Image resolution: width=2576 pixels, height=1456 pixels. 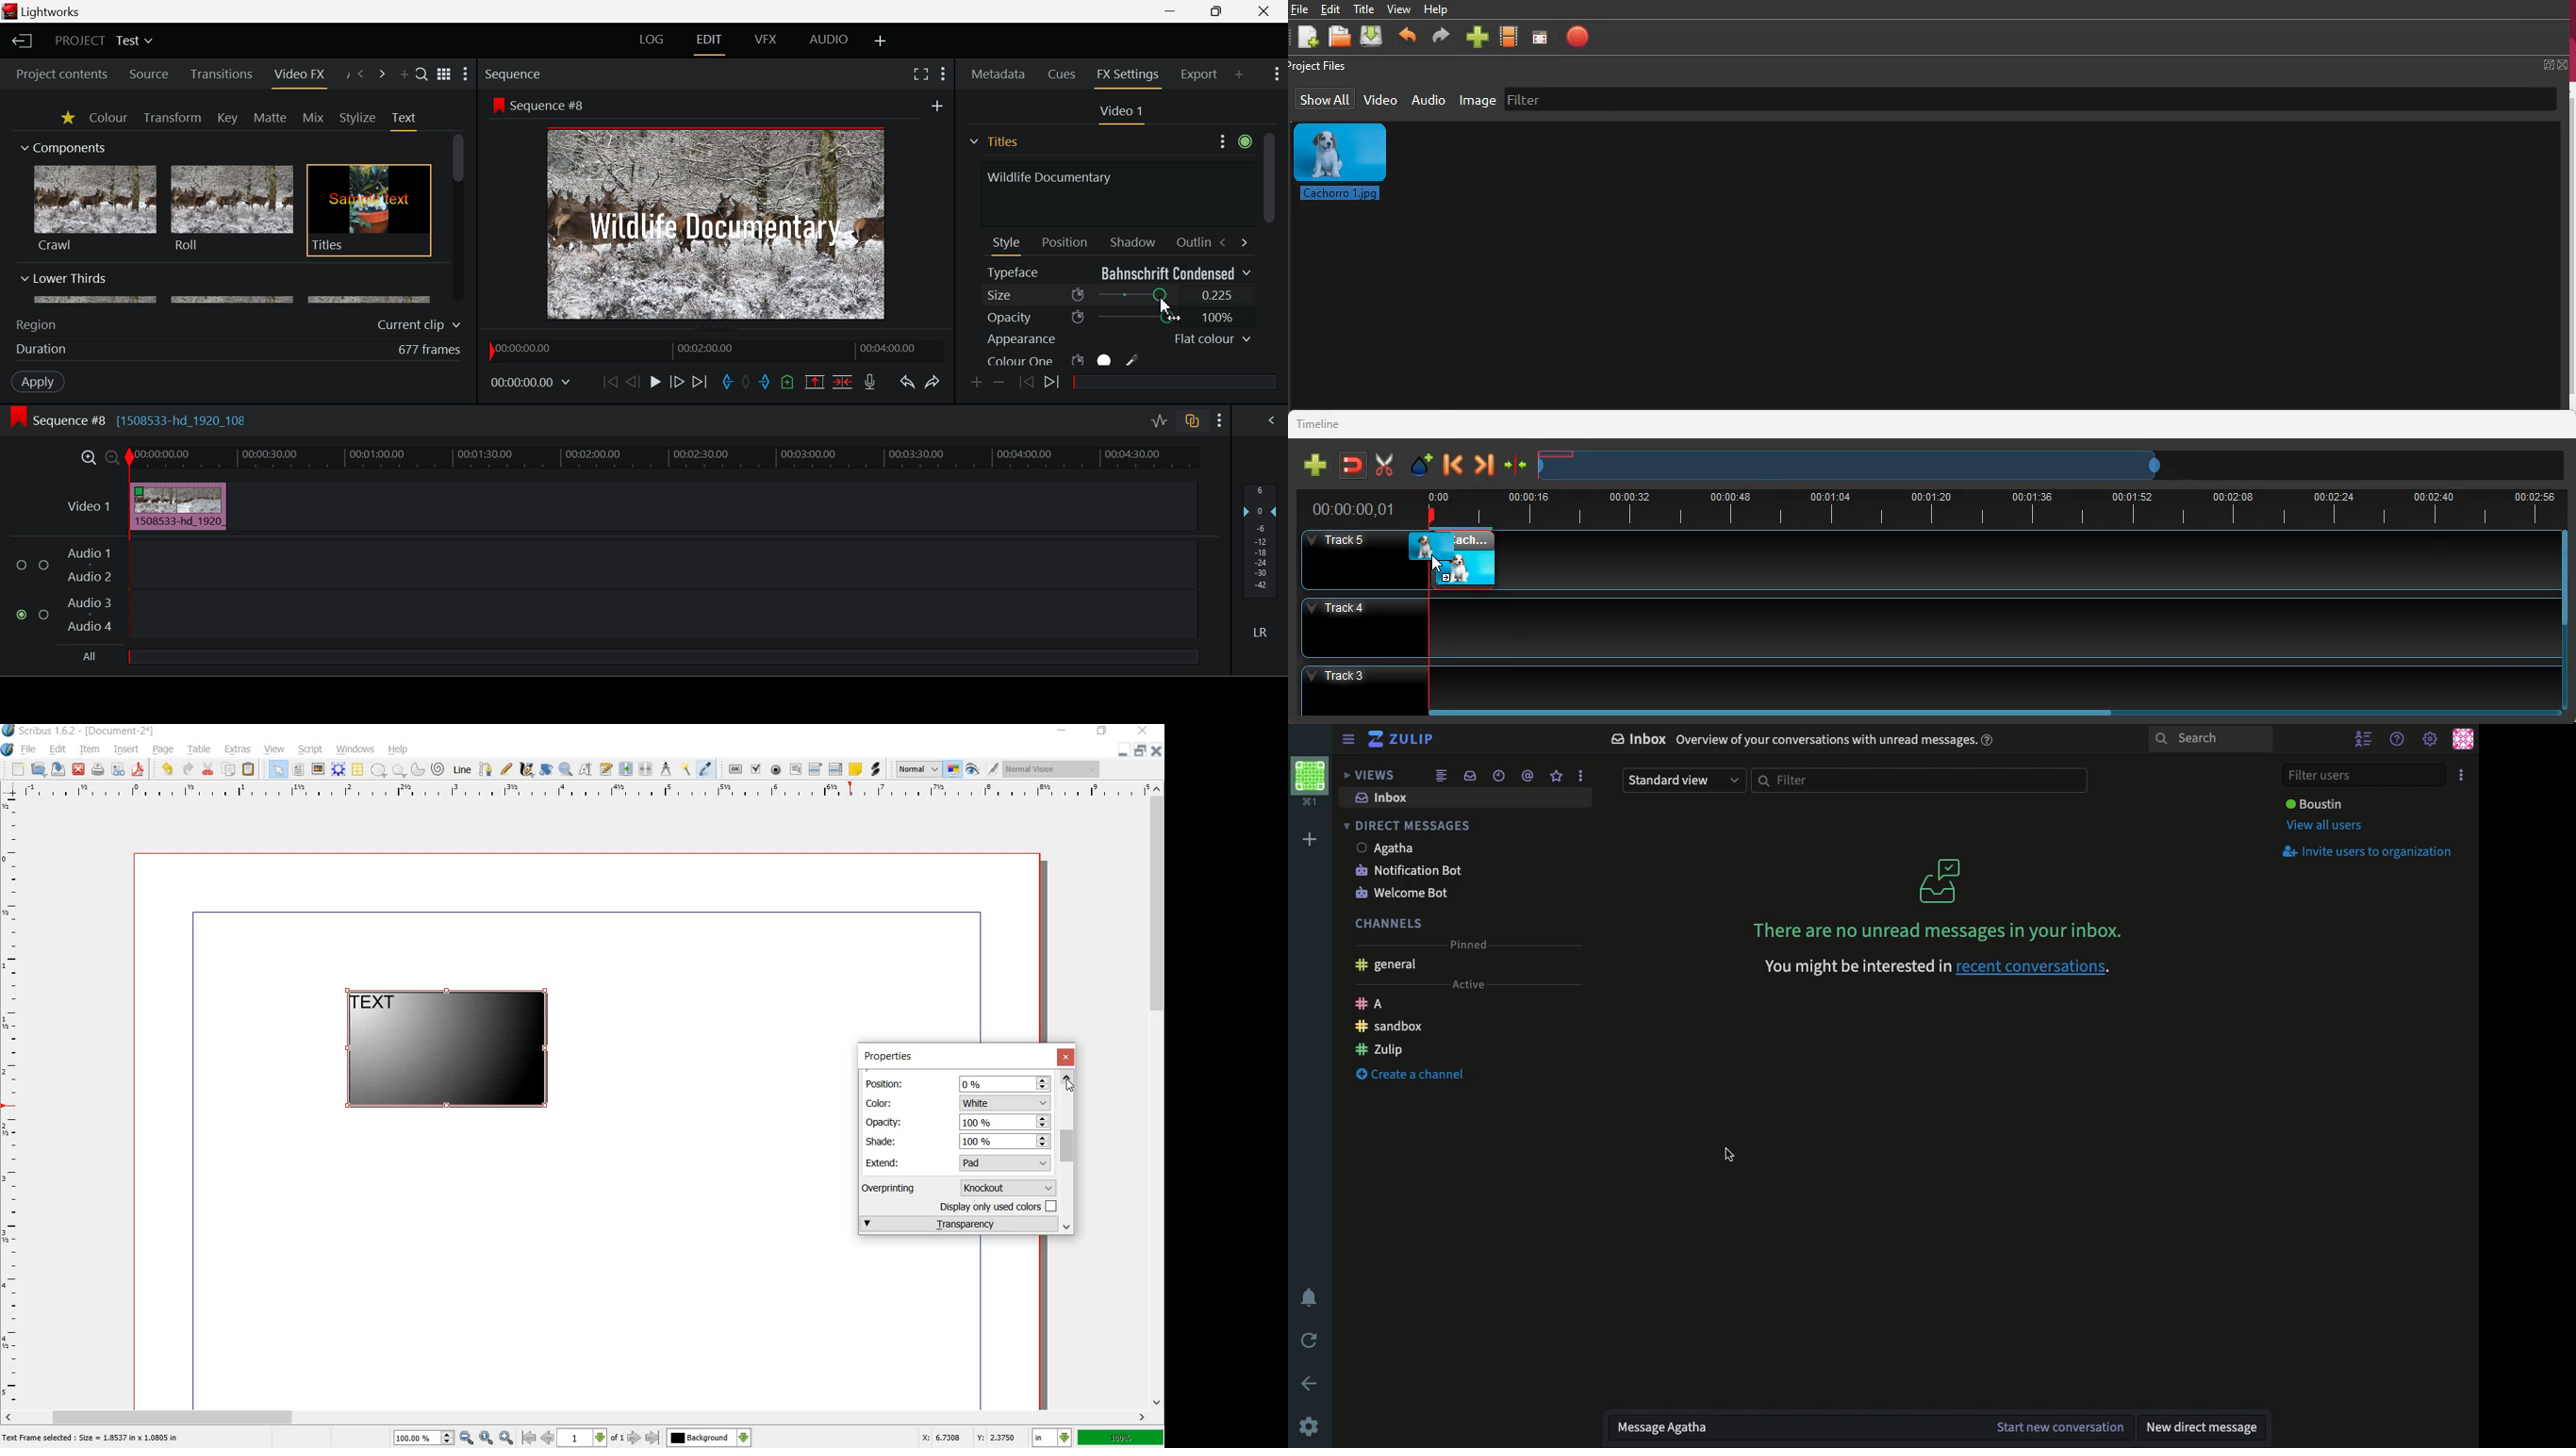 What do you see at coordinates (514, 72) in the screenshot?
I see `Sequence` at bounding box center [514, 72].